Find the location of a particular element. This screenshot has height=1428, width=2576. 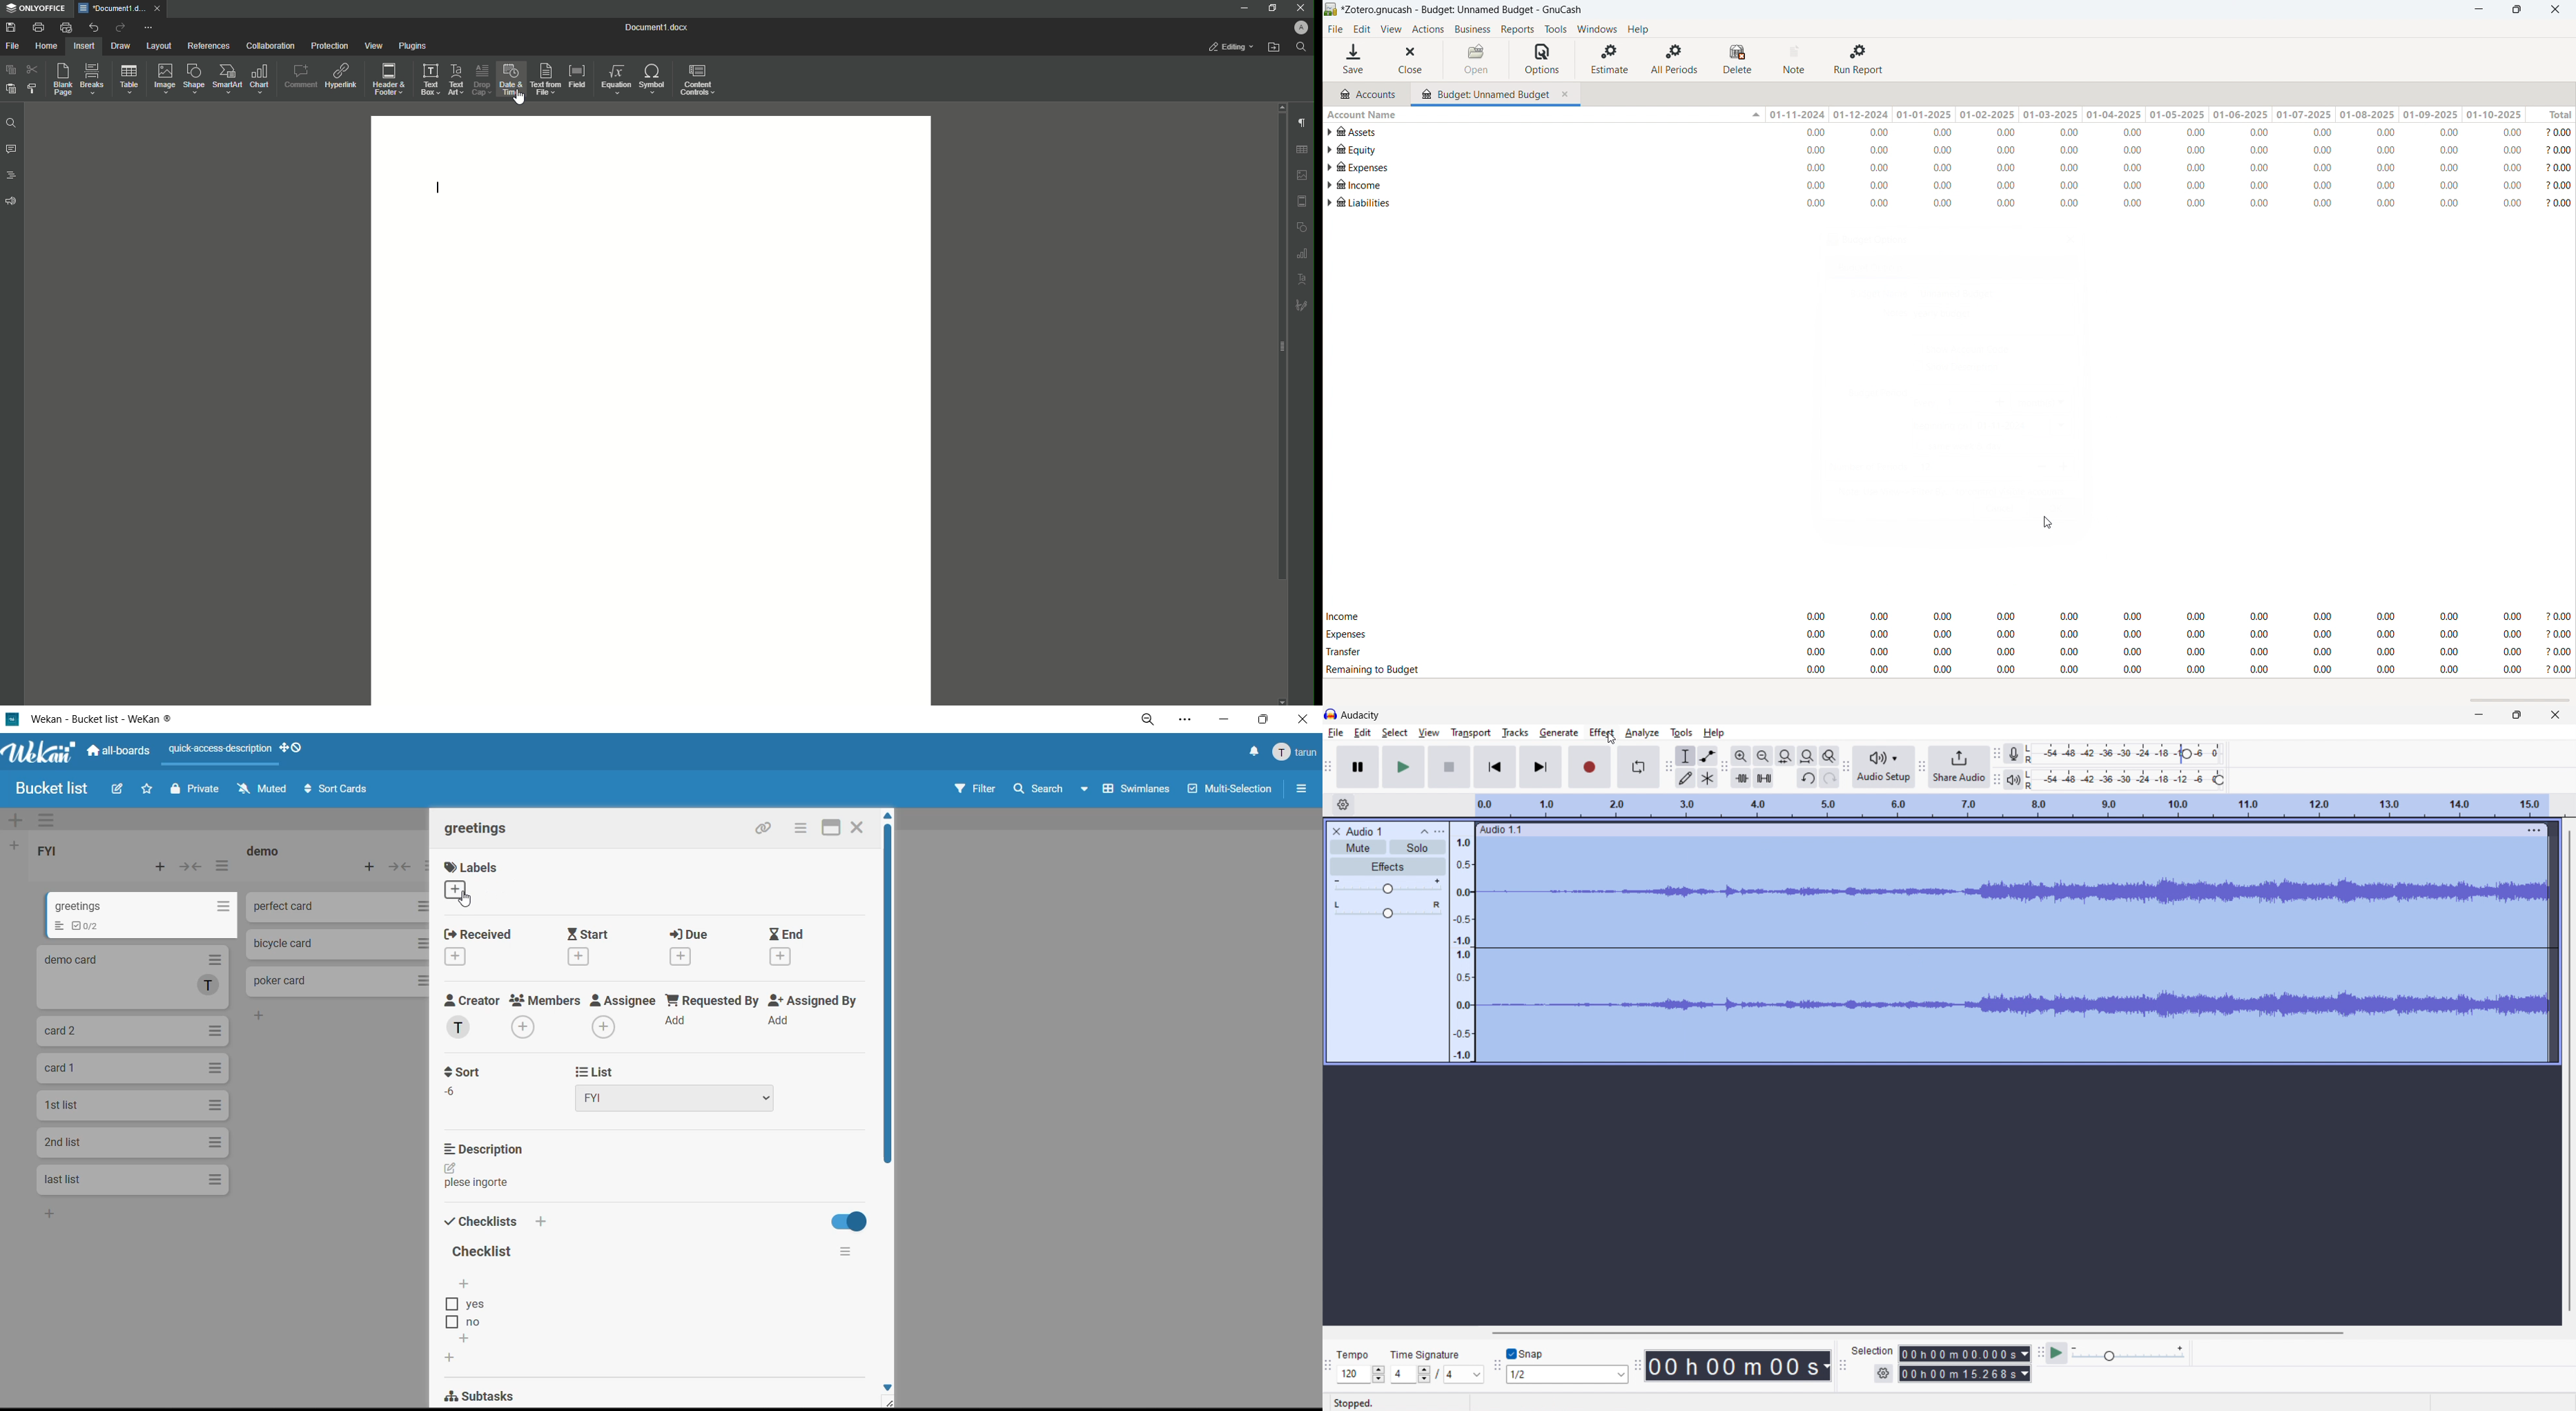

Header and Footer is located at coordinates (389, 77).